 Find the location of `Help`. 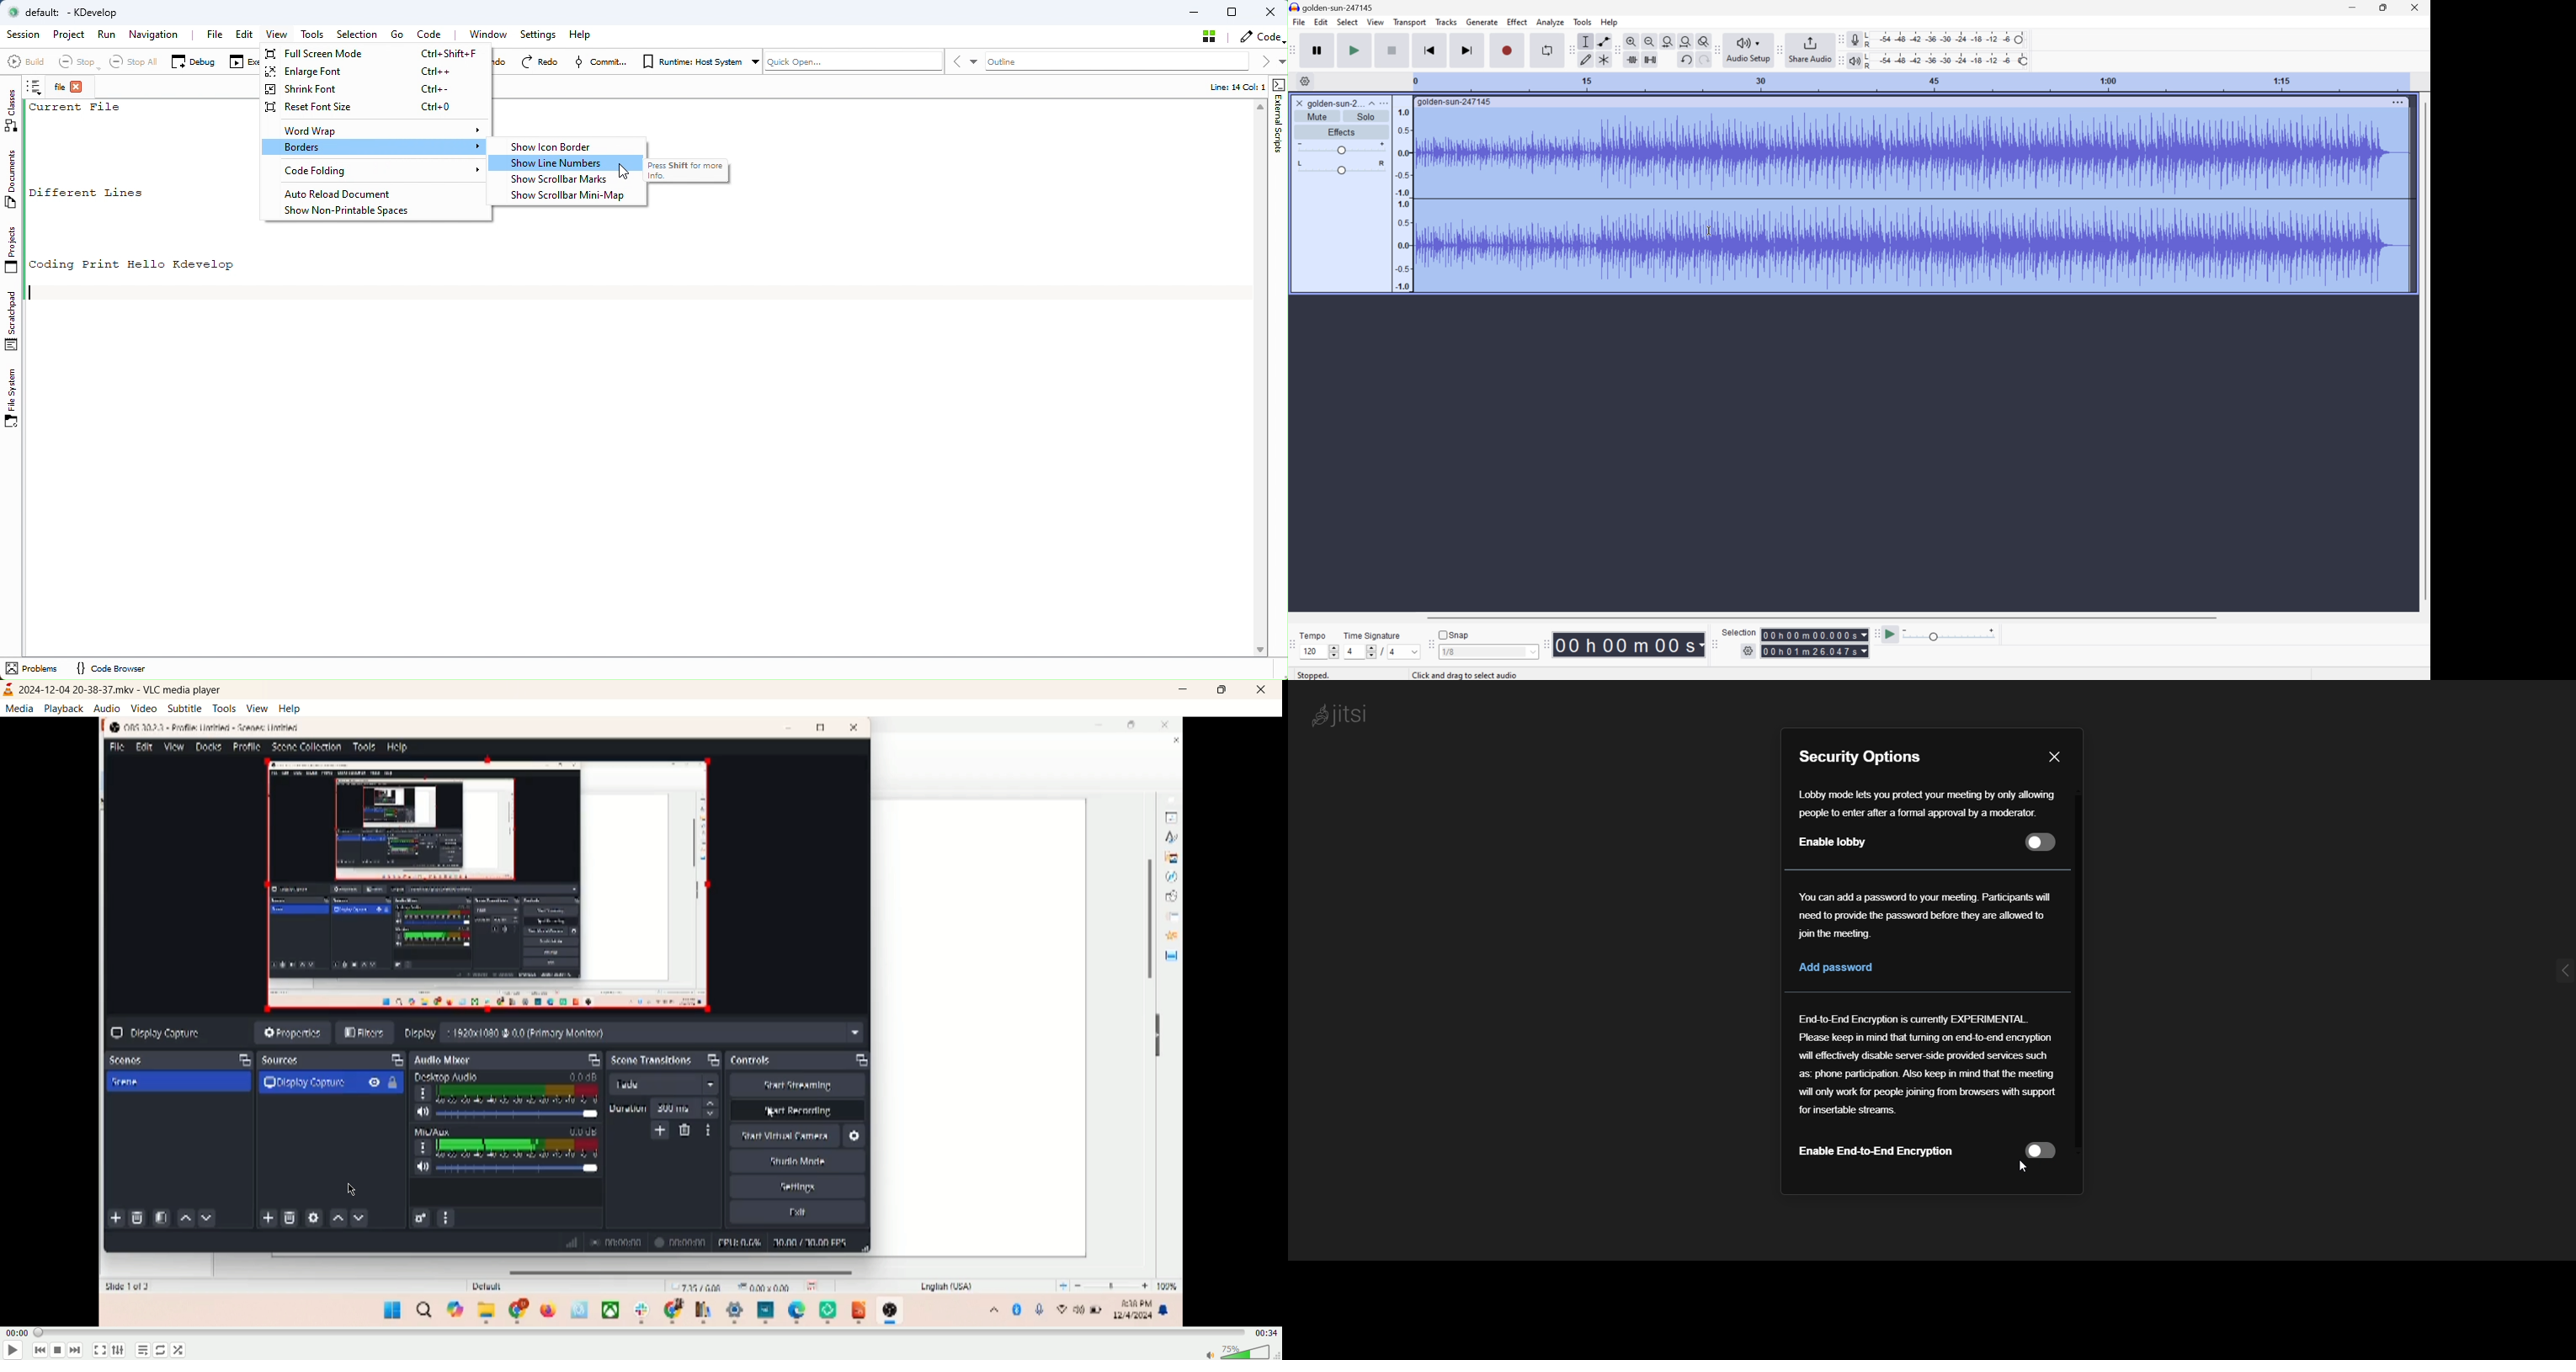

Help is located at coordinates (1611, 22).